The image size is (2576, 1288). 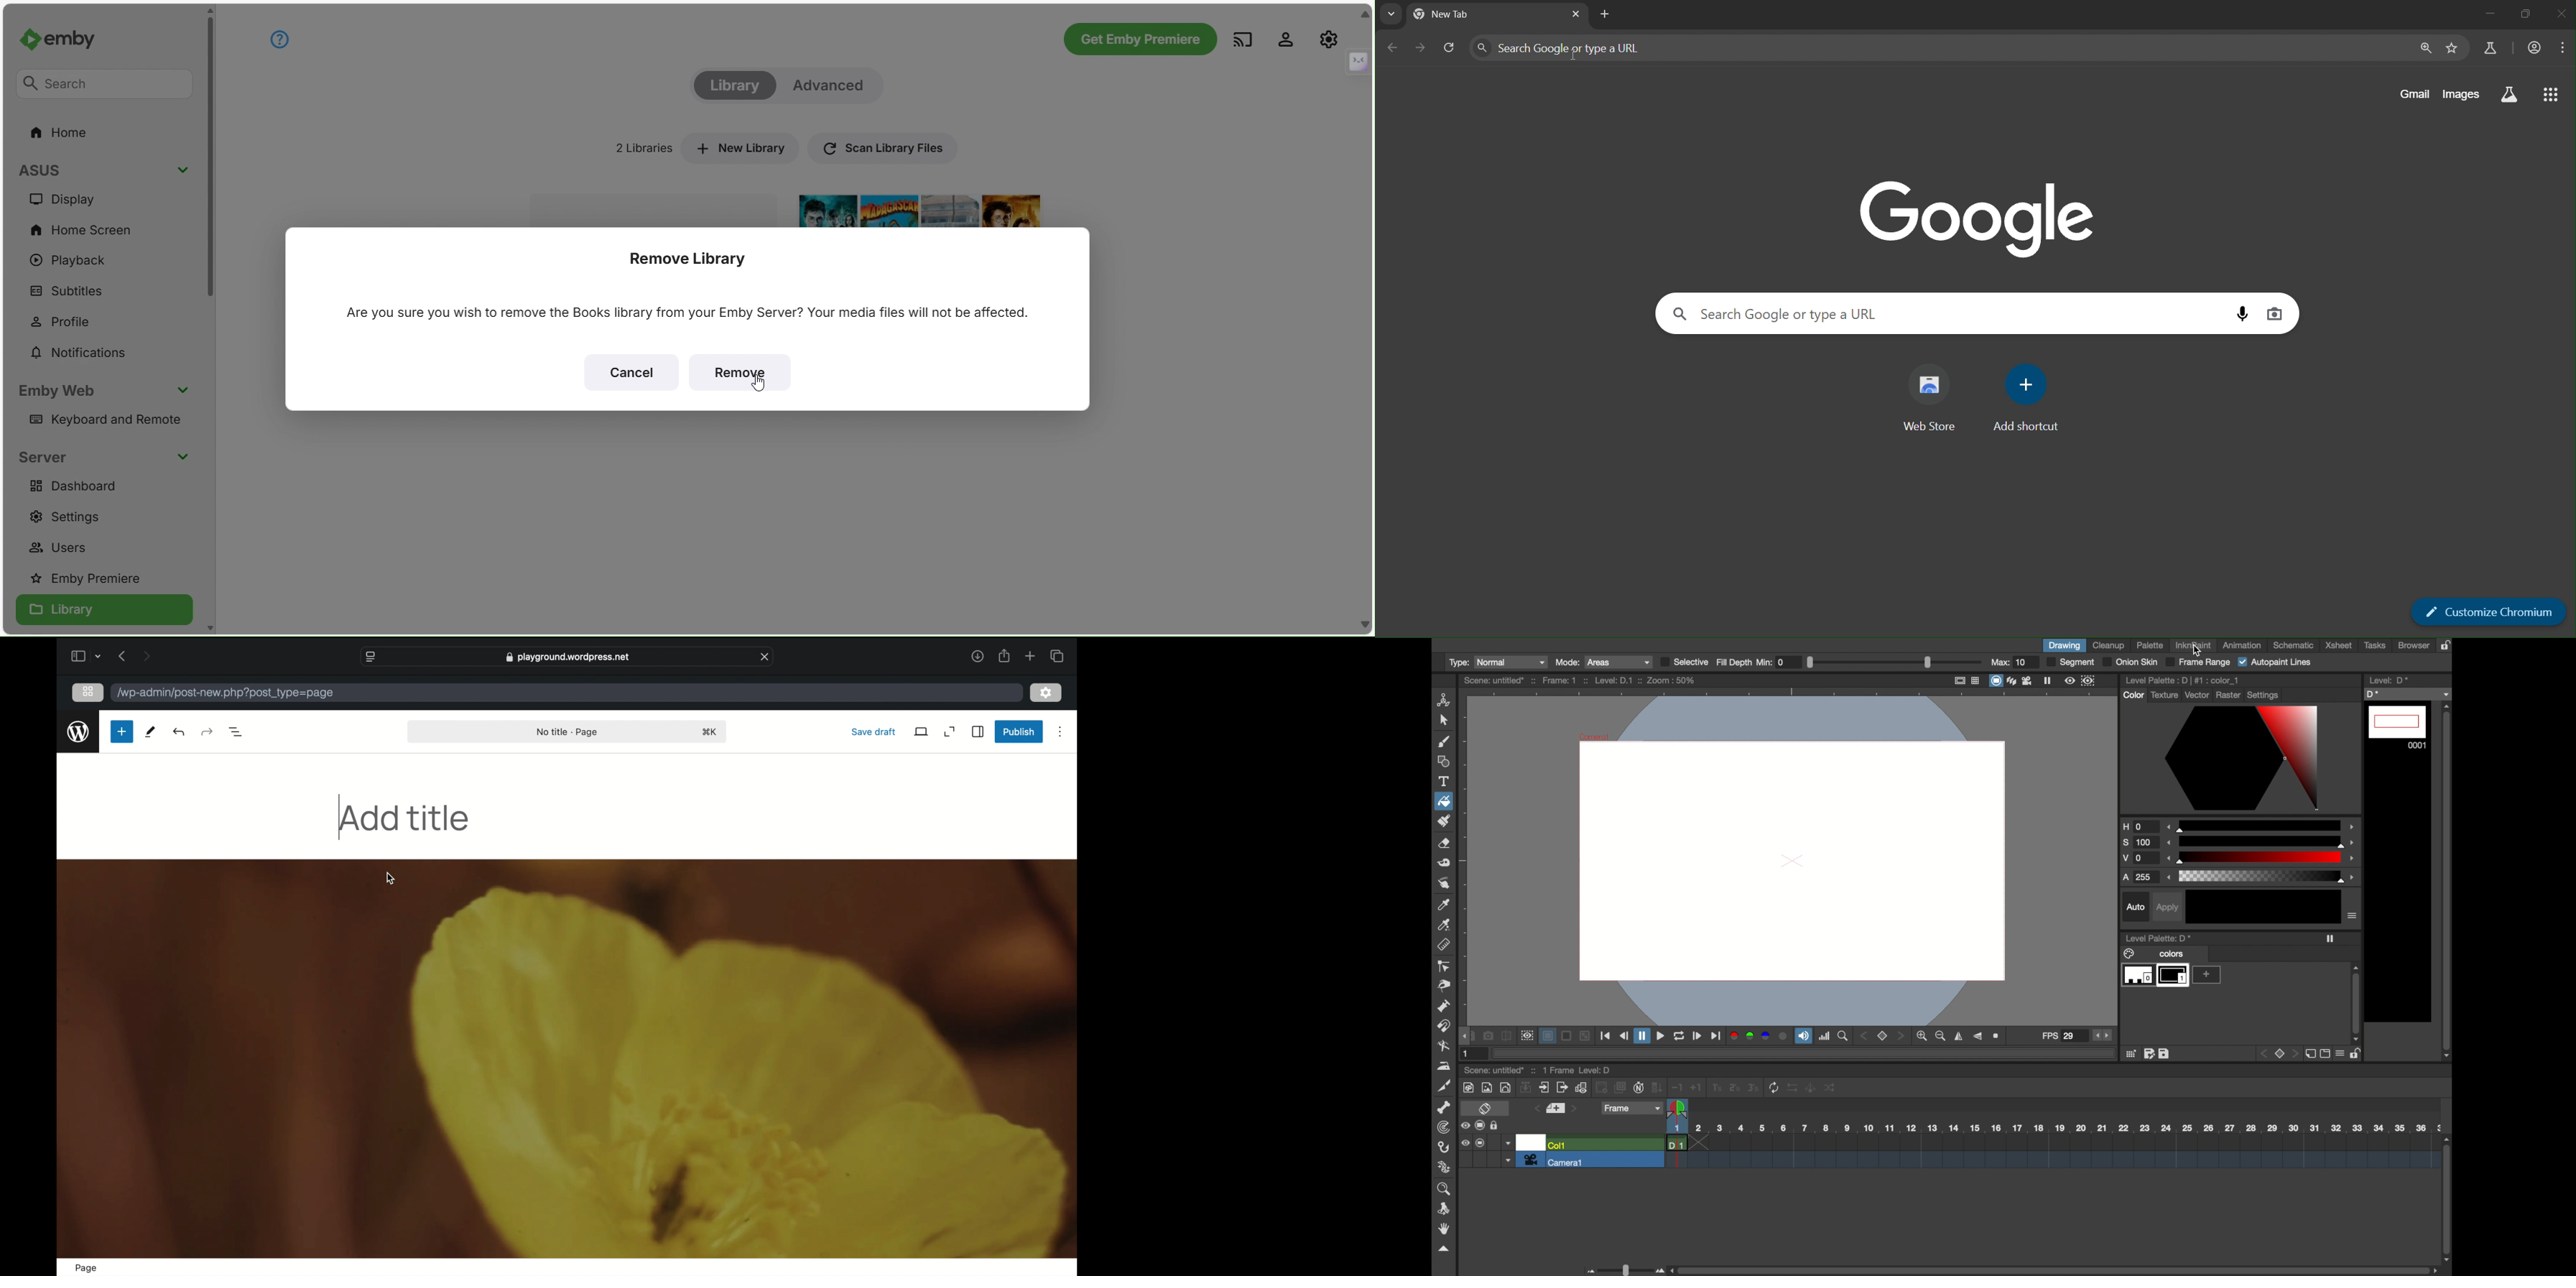 I want to click on wordpress address, so click(x=226, y=694).